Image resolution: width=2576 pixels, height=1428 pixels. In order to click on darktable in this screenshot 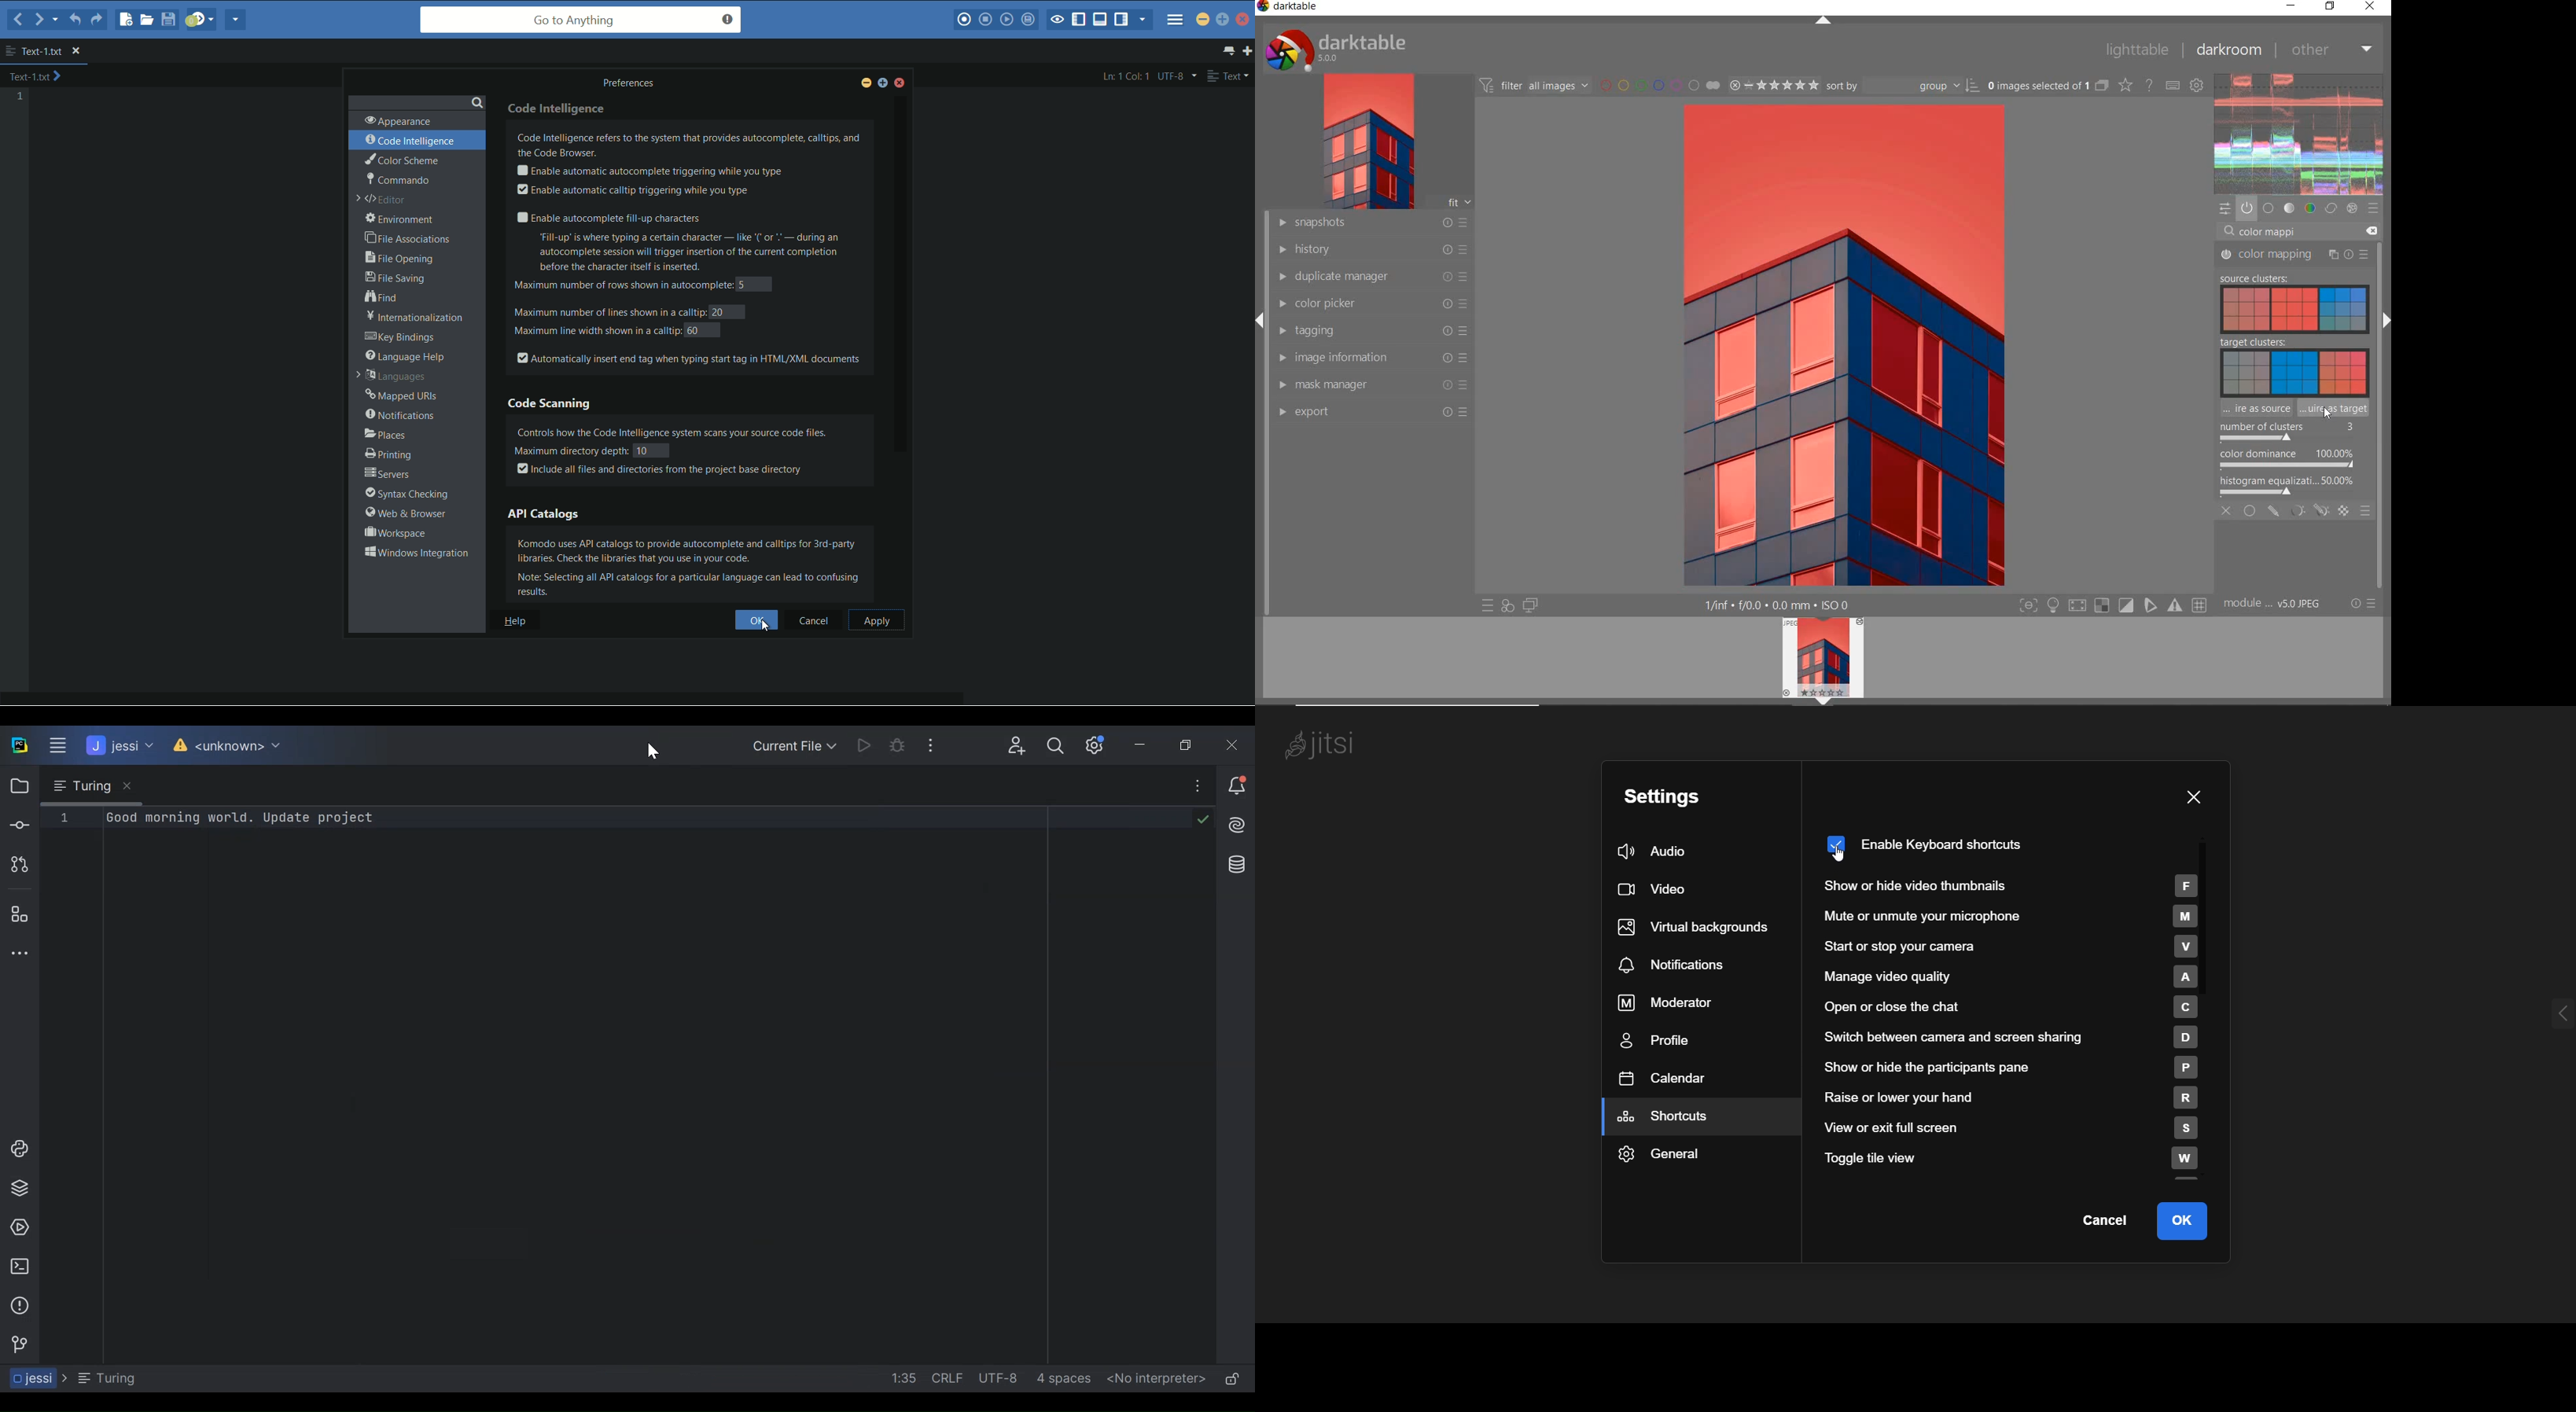, I will do `click(1295, 9)`.